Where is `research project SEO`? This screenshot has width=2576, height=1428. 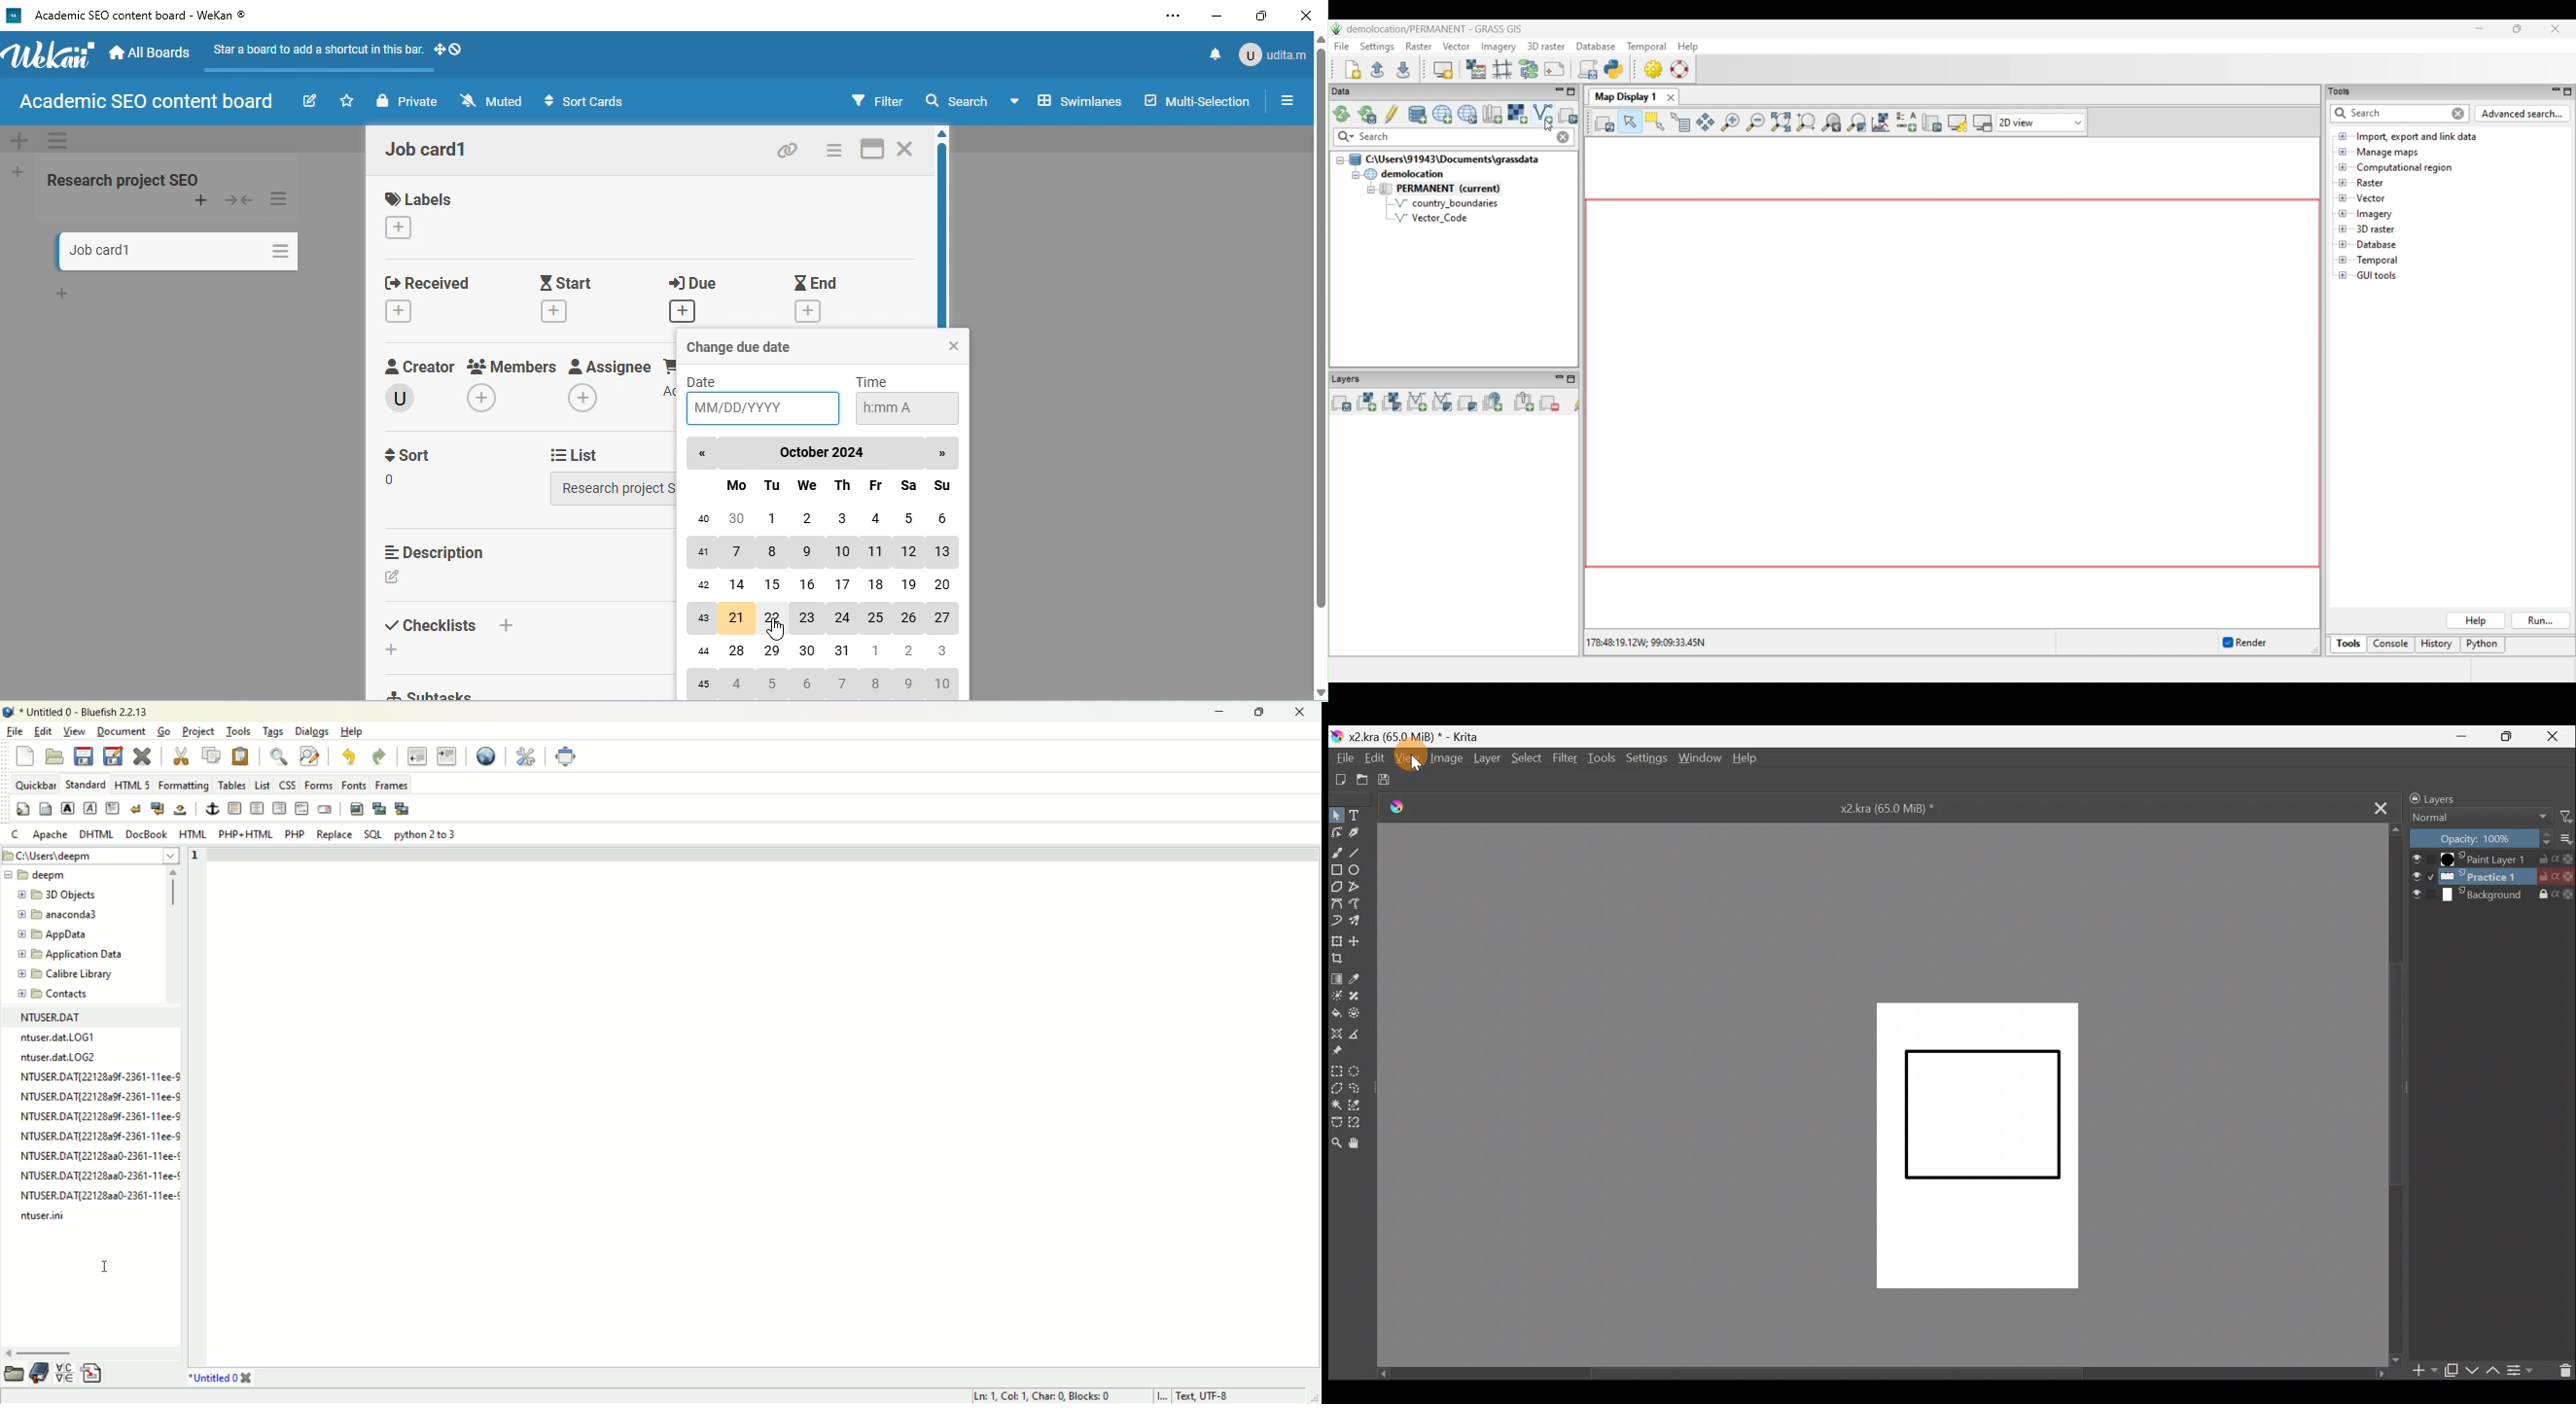
research project SEO is located at coordinates (123, 178).